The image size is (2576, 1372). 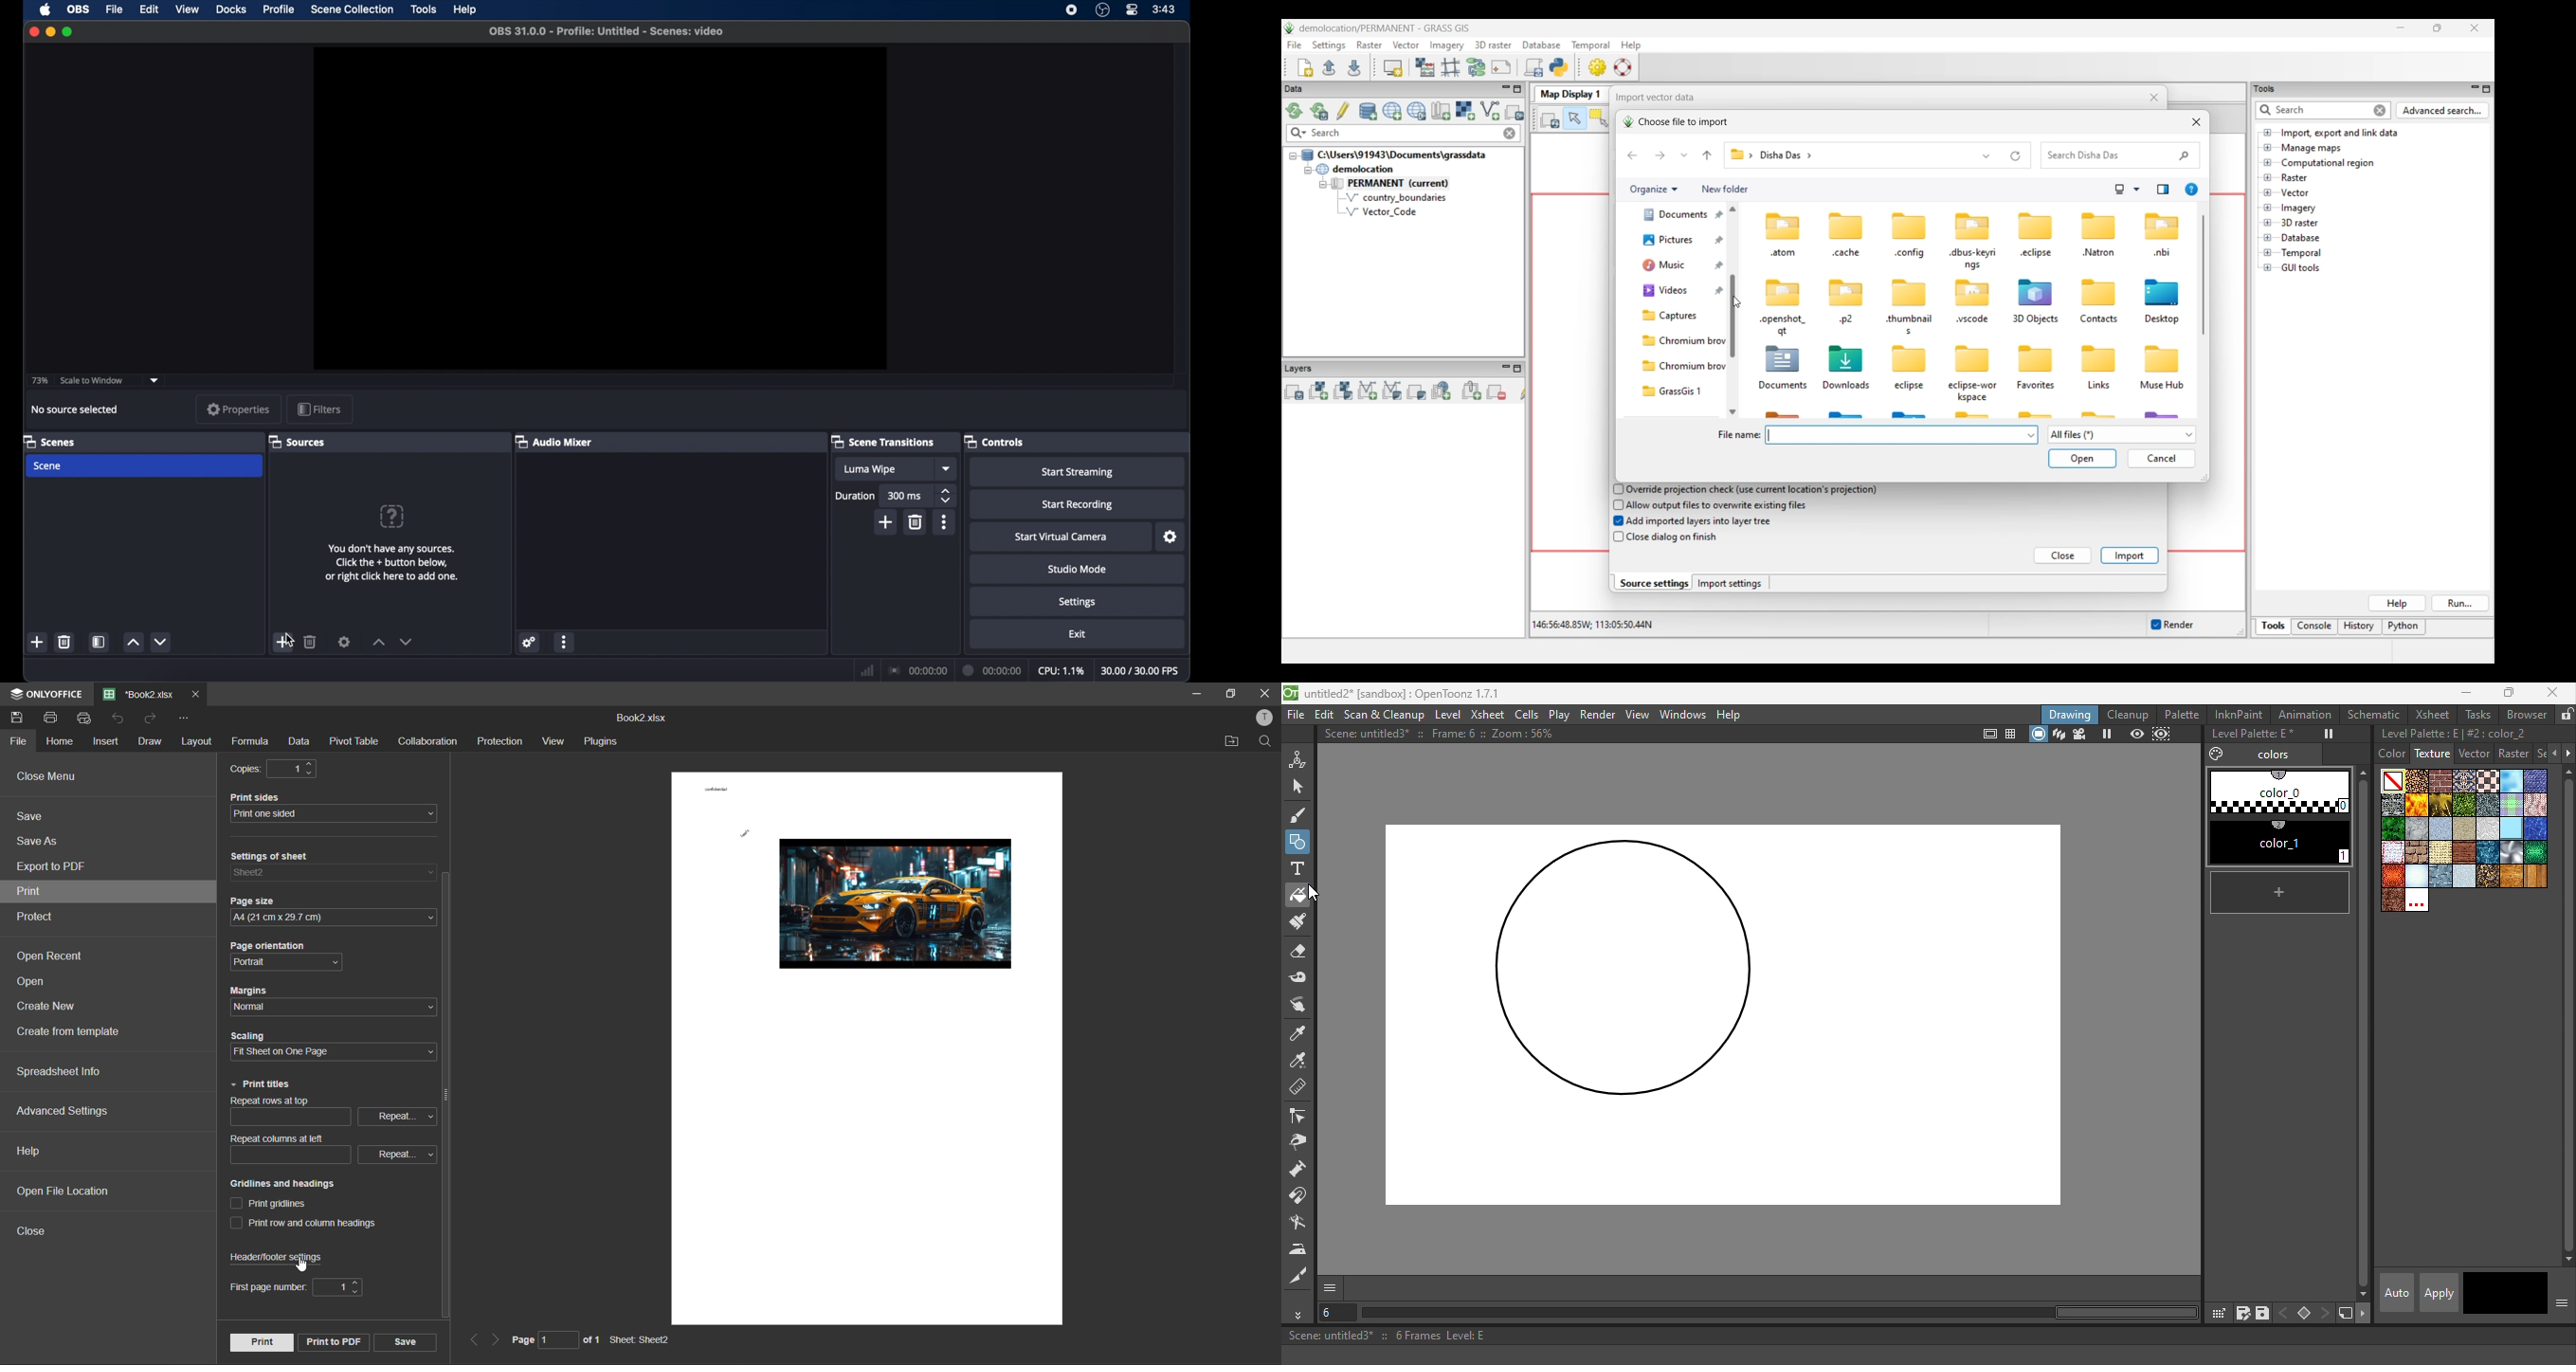 What do you see at coordinates (1679, 315) in the screenshot?
I see `Captures folder` at bounding box center [1679, 315].